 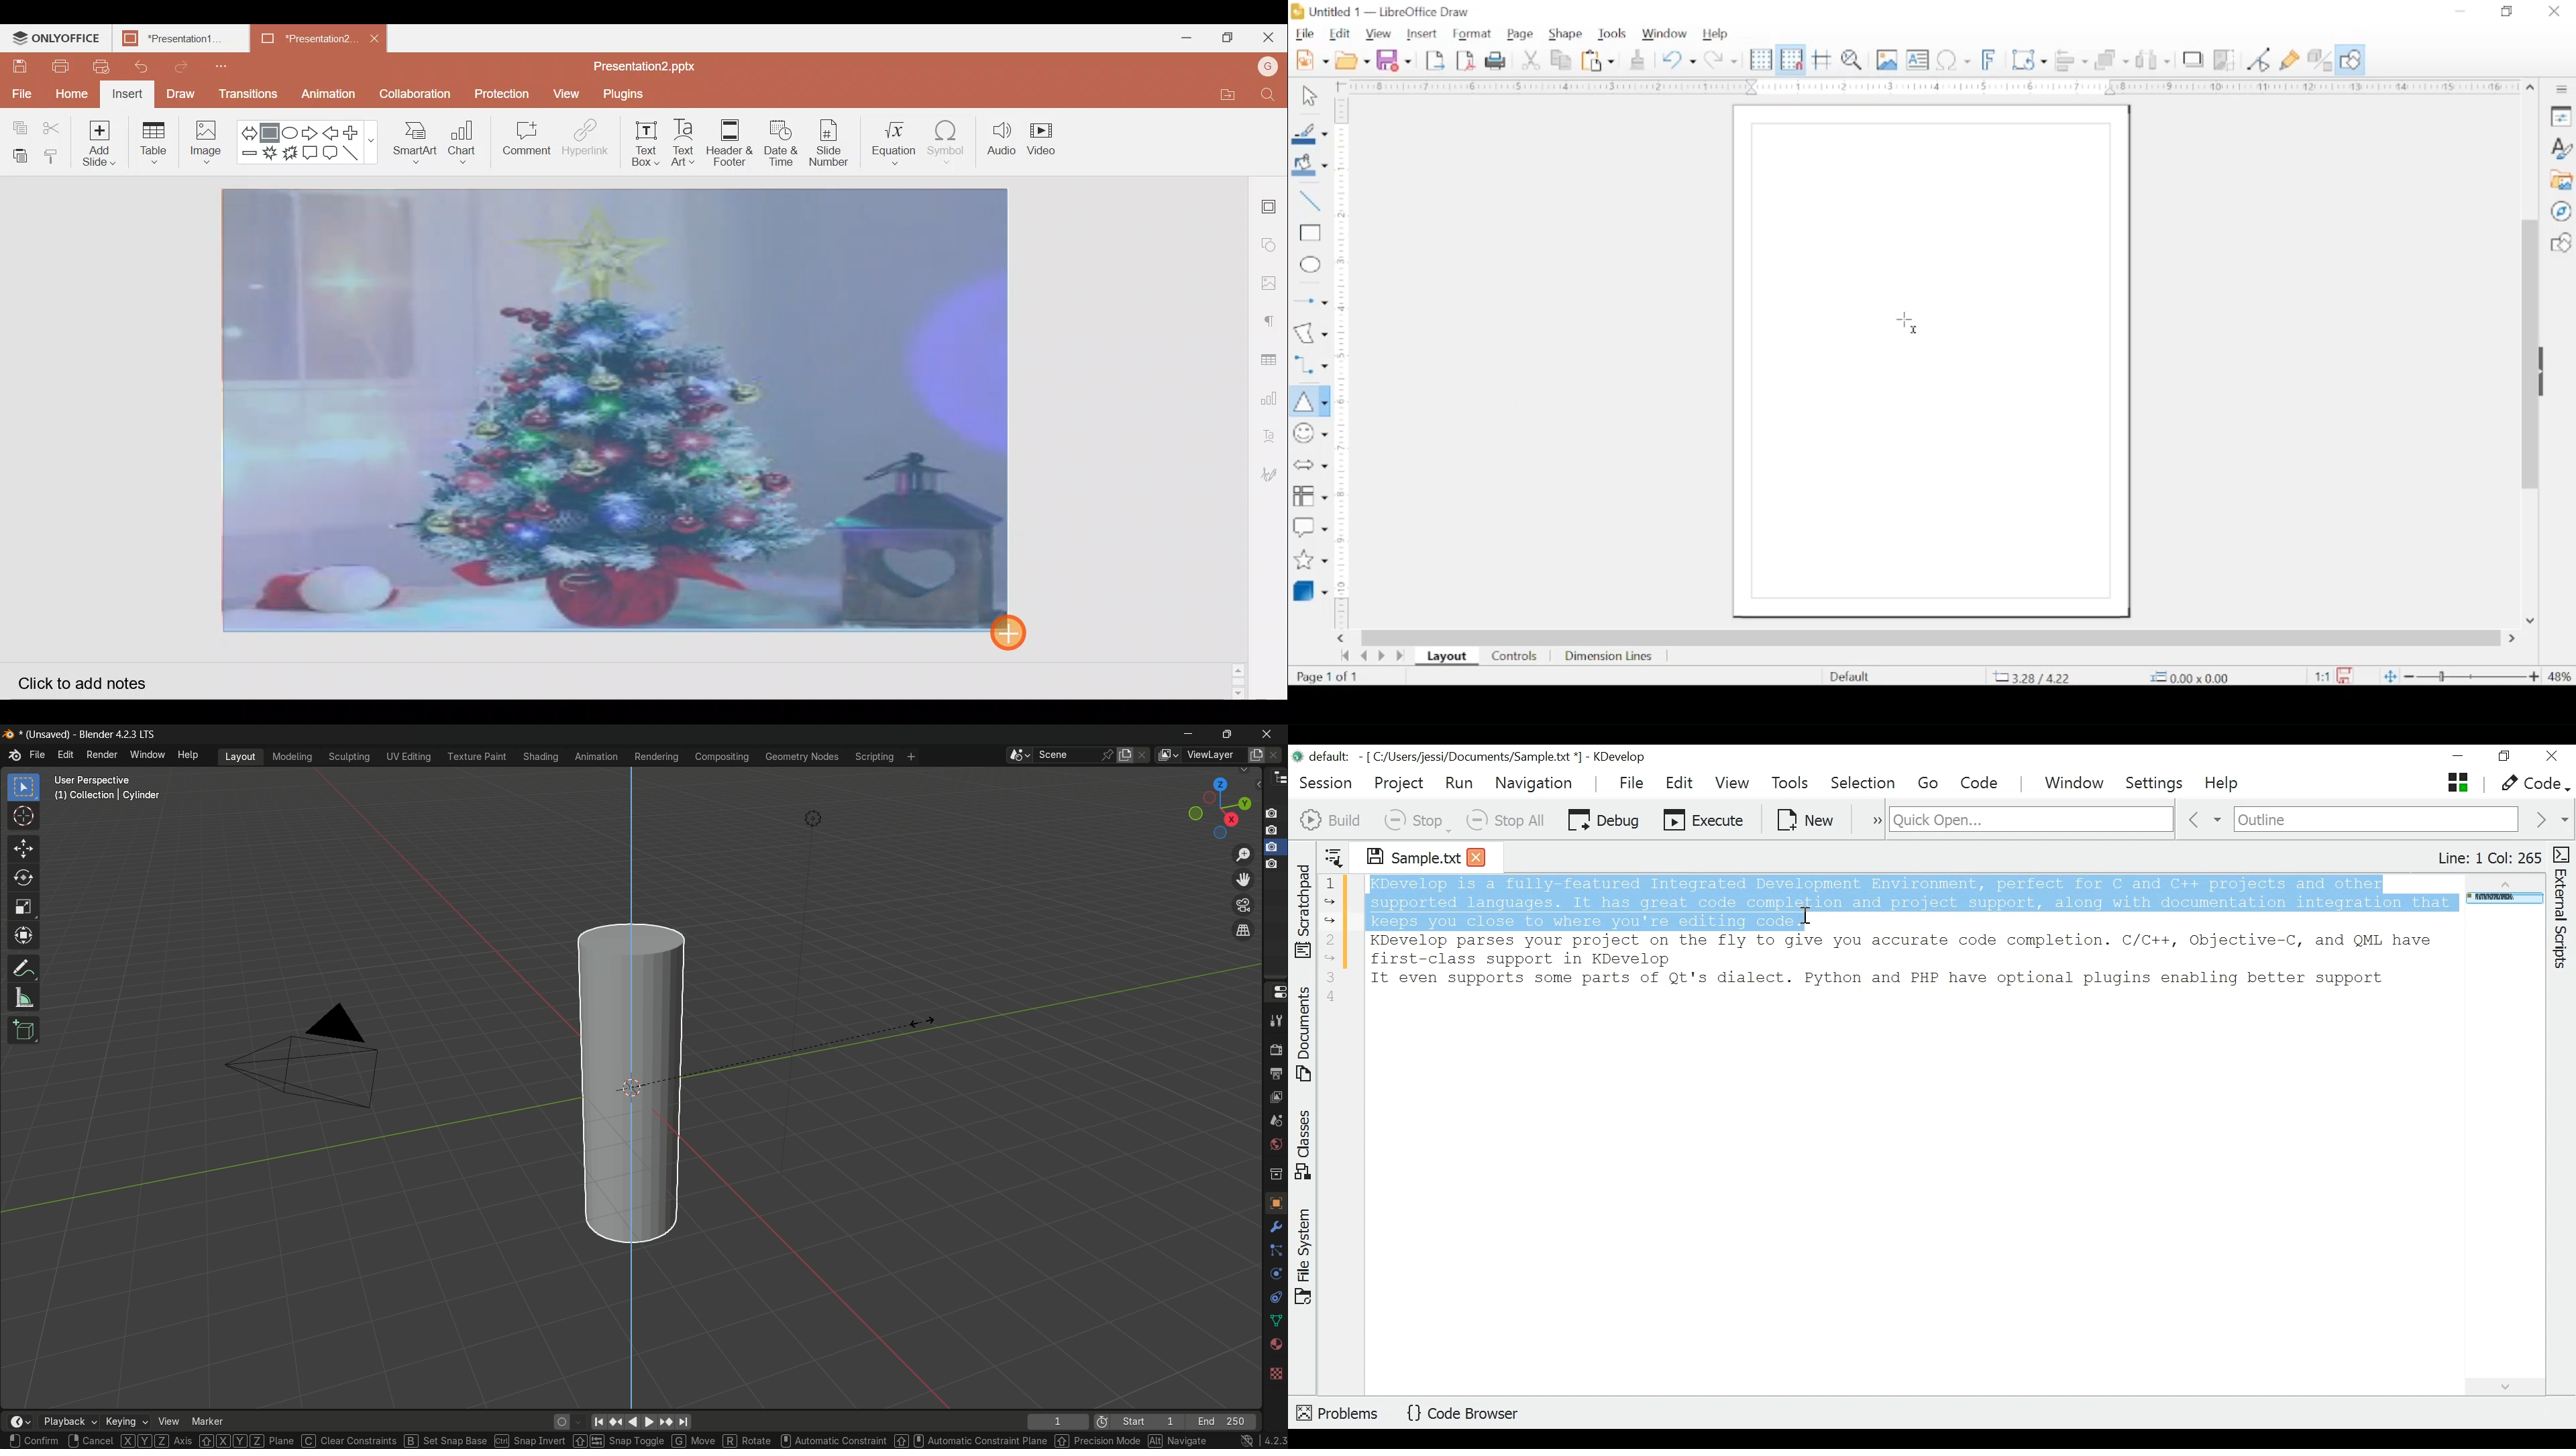 What do you see at coordinates (1309, 265) in the screenshot?
I see `insert ellipse` at bounding box center [1309, 265].